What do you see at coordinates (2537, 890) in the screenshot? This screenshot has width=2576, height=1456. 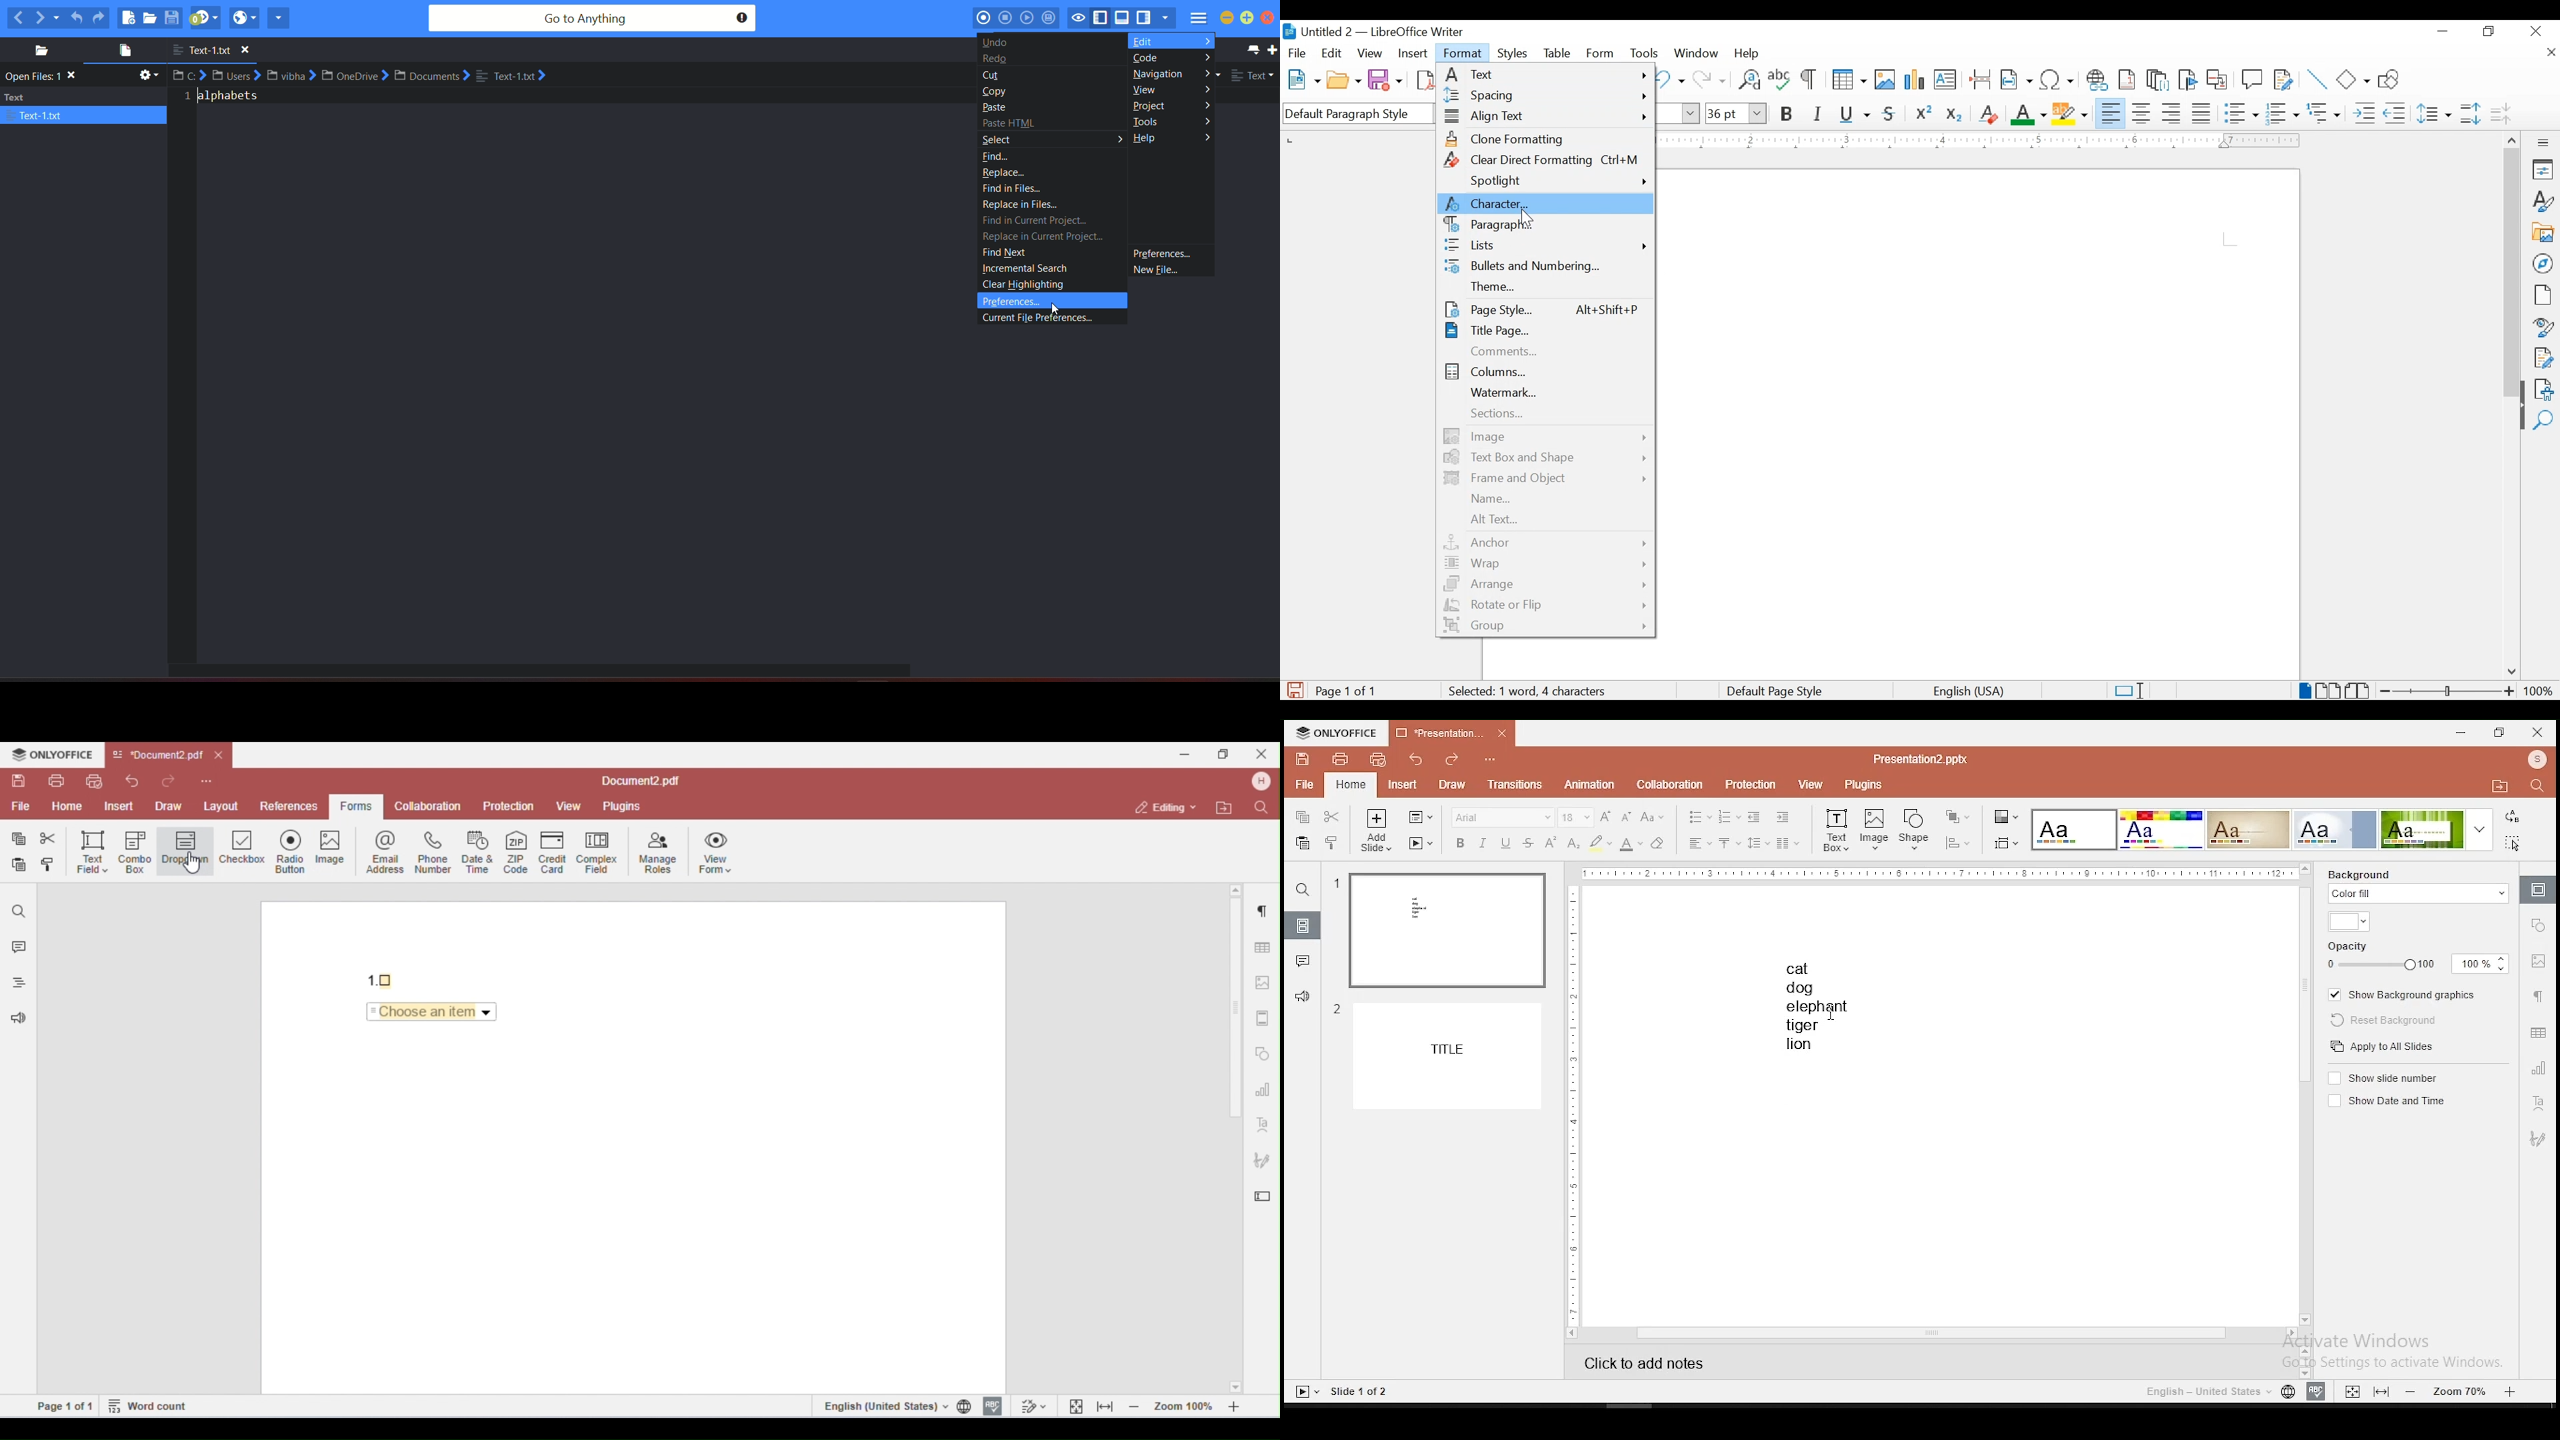 I see `slide settings` at bounding box center [2537, 890].